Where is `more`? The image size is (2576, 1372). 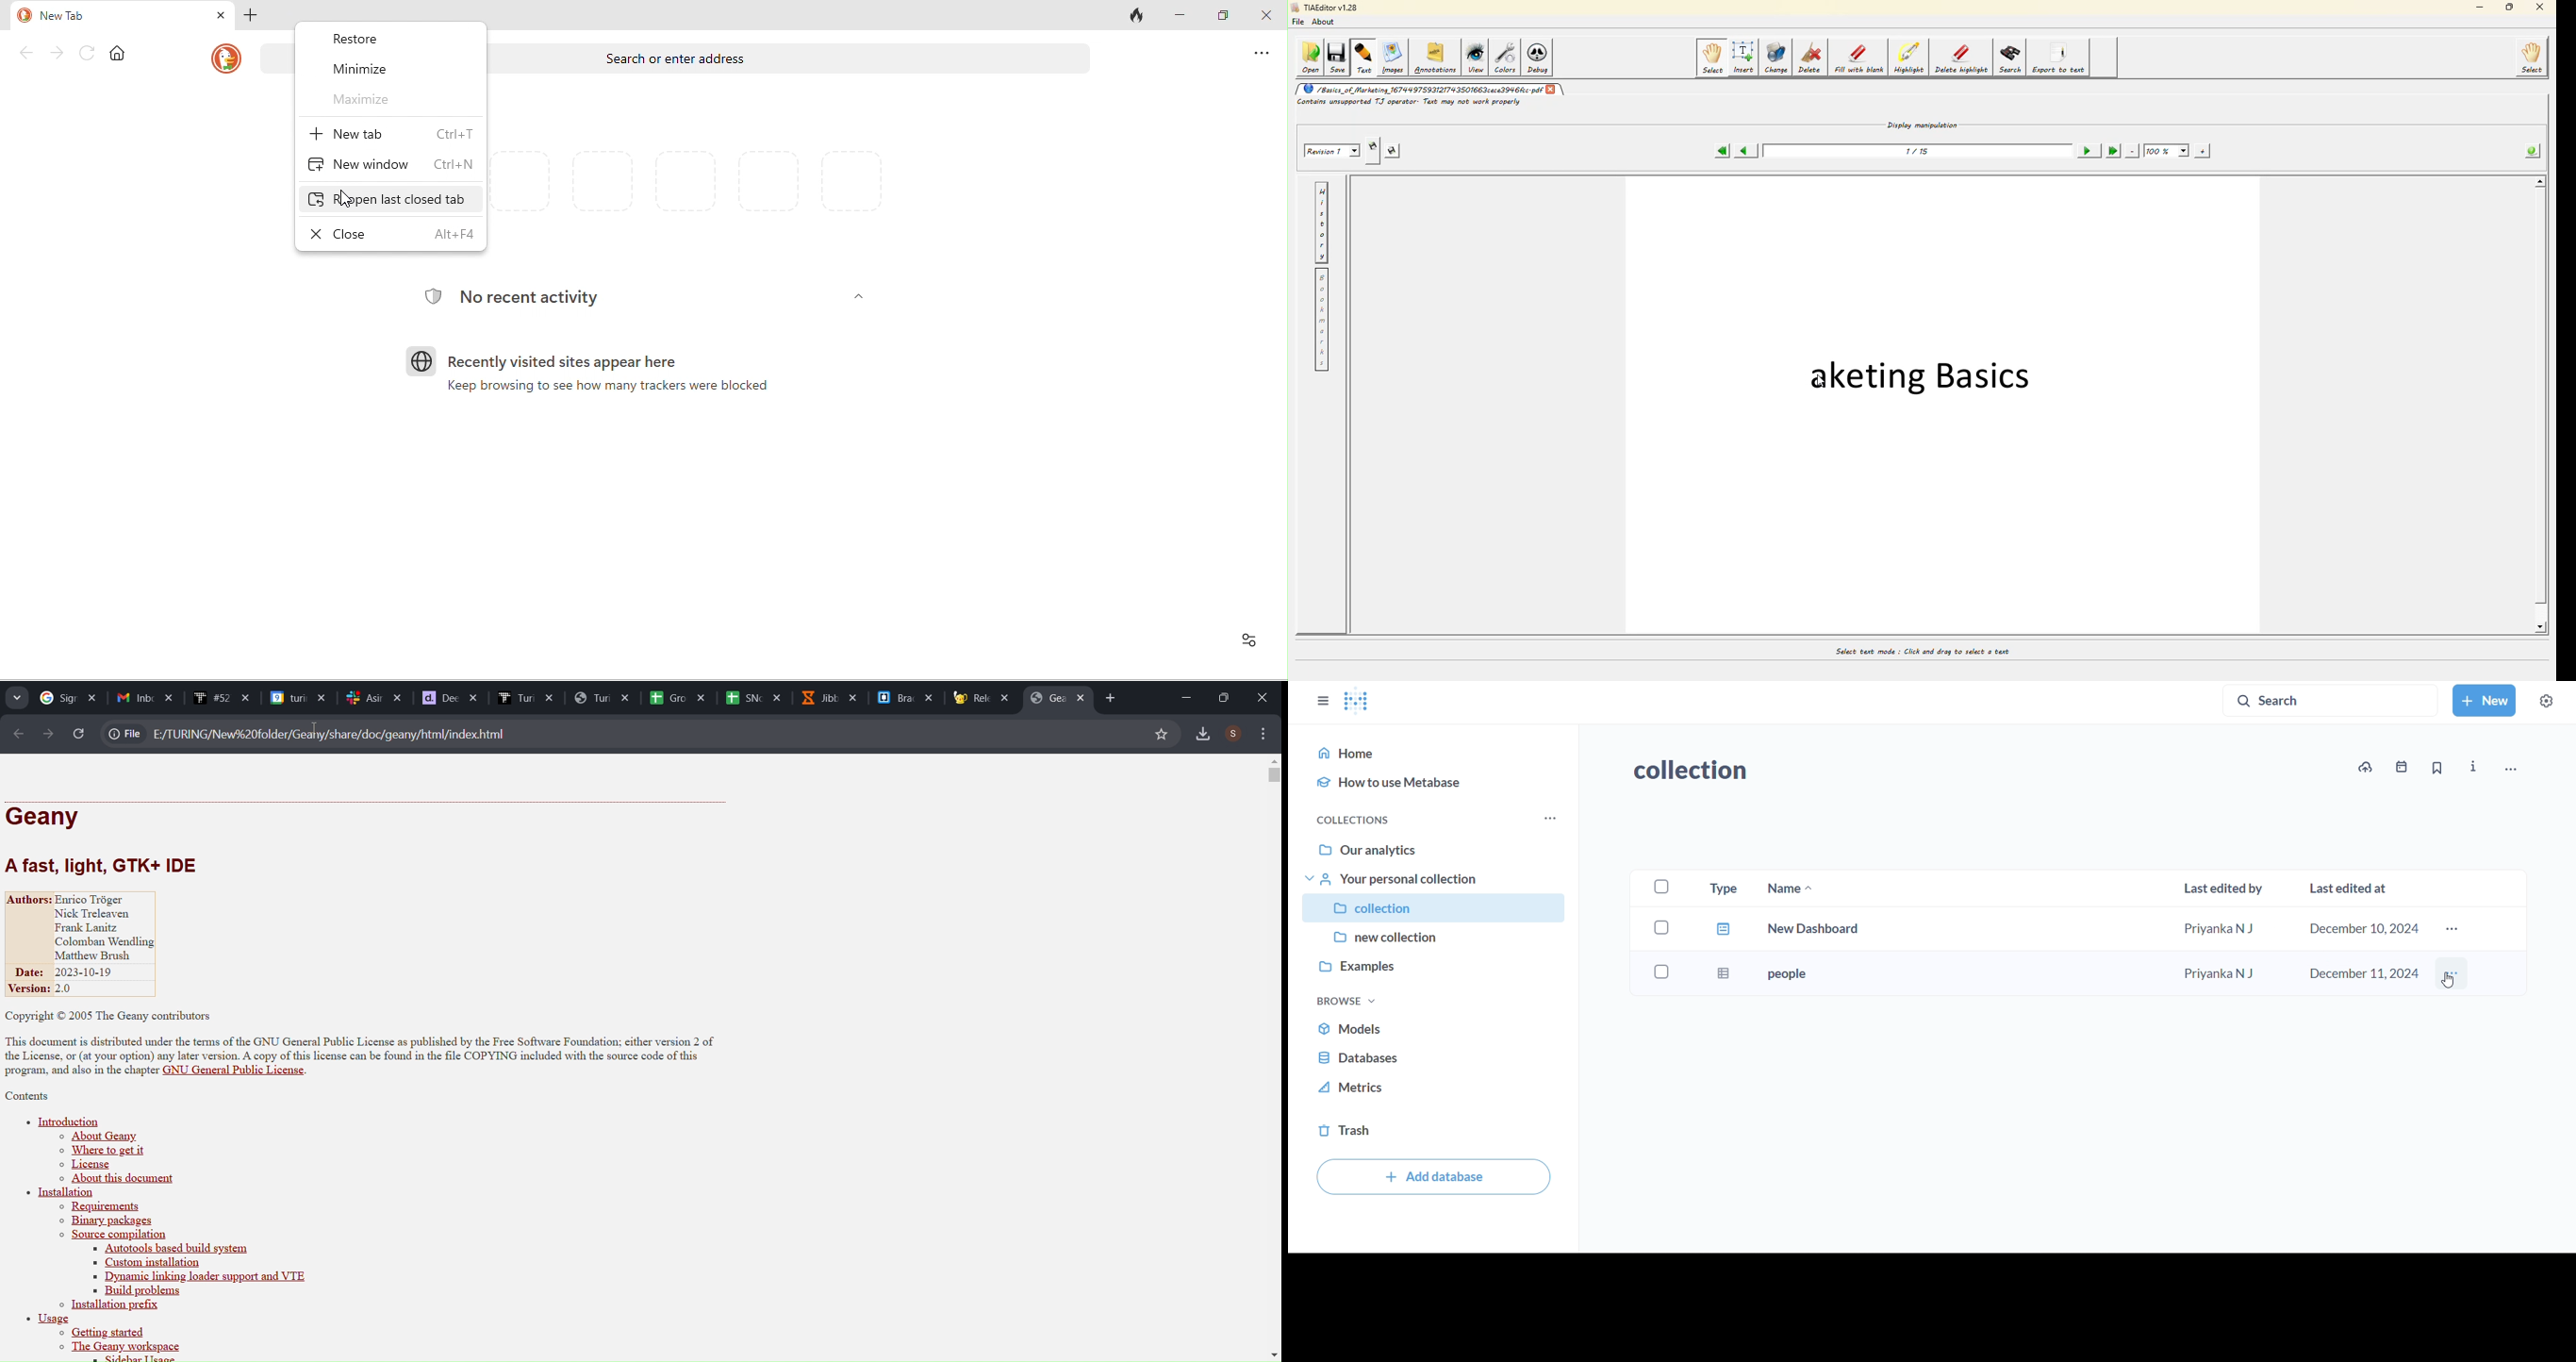 more is located at coordinates (2453, 976).